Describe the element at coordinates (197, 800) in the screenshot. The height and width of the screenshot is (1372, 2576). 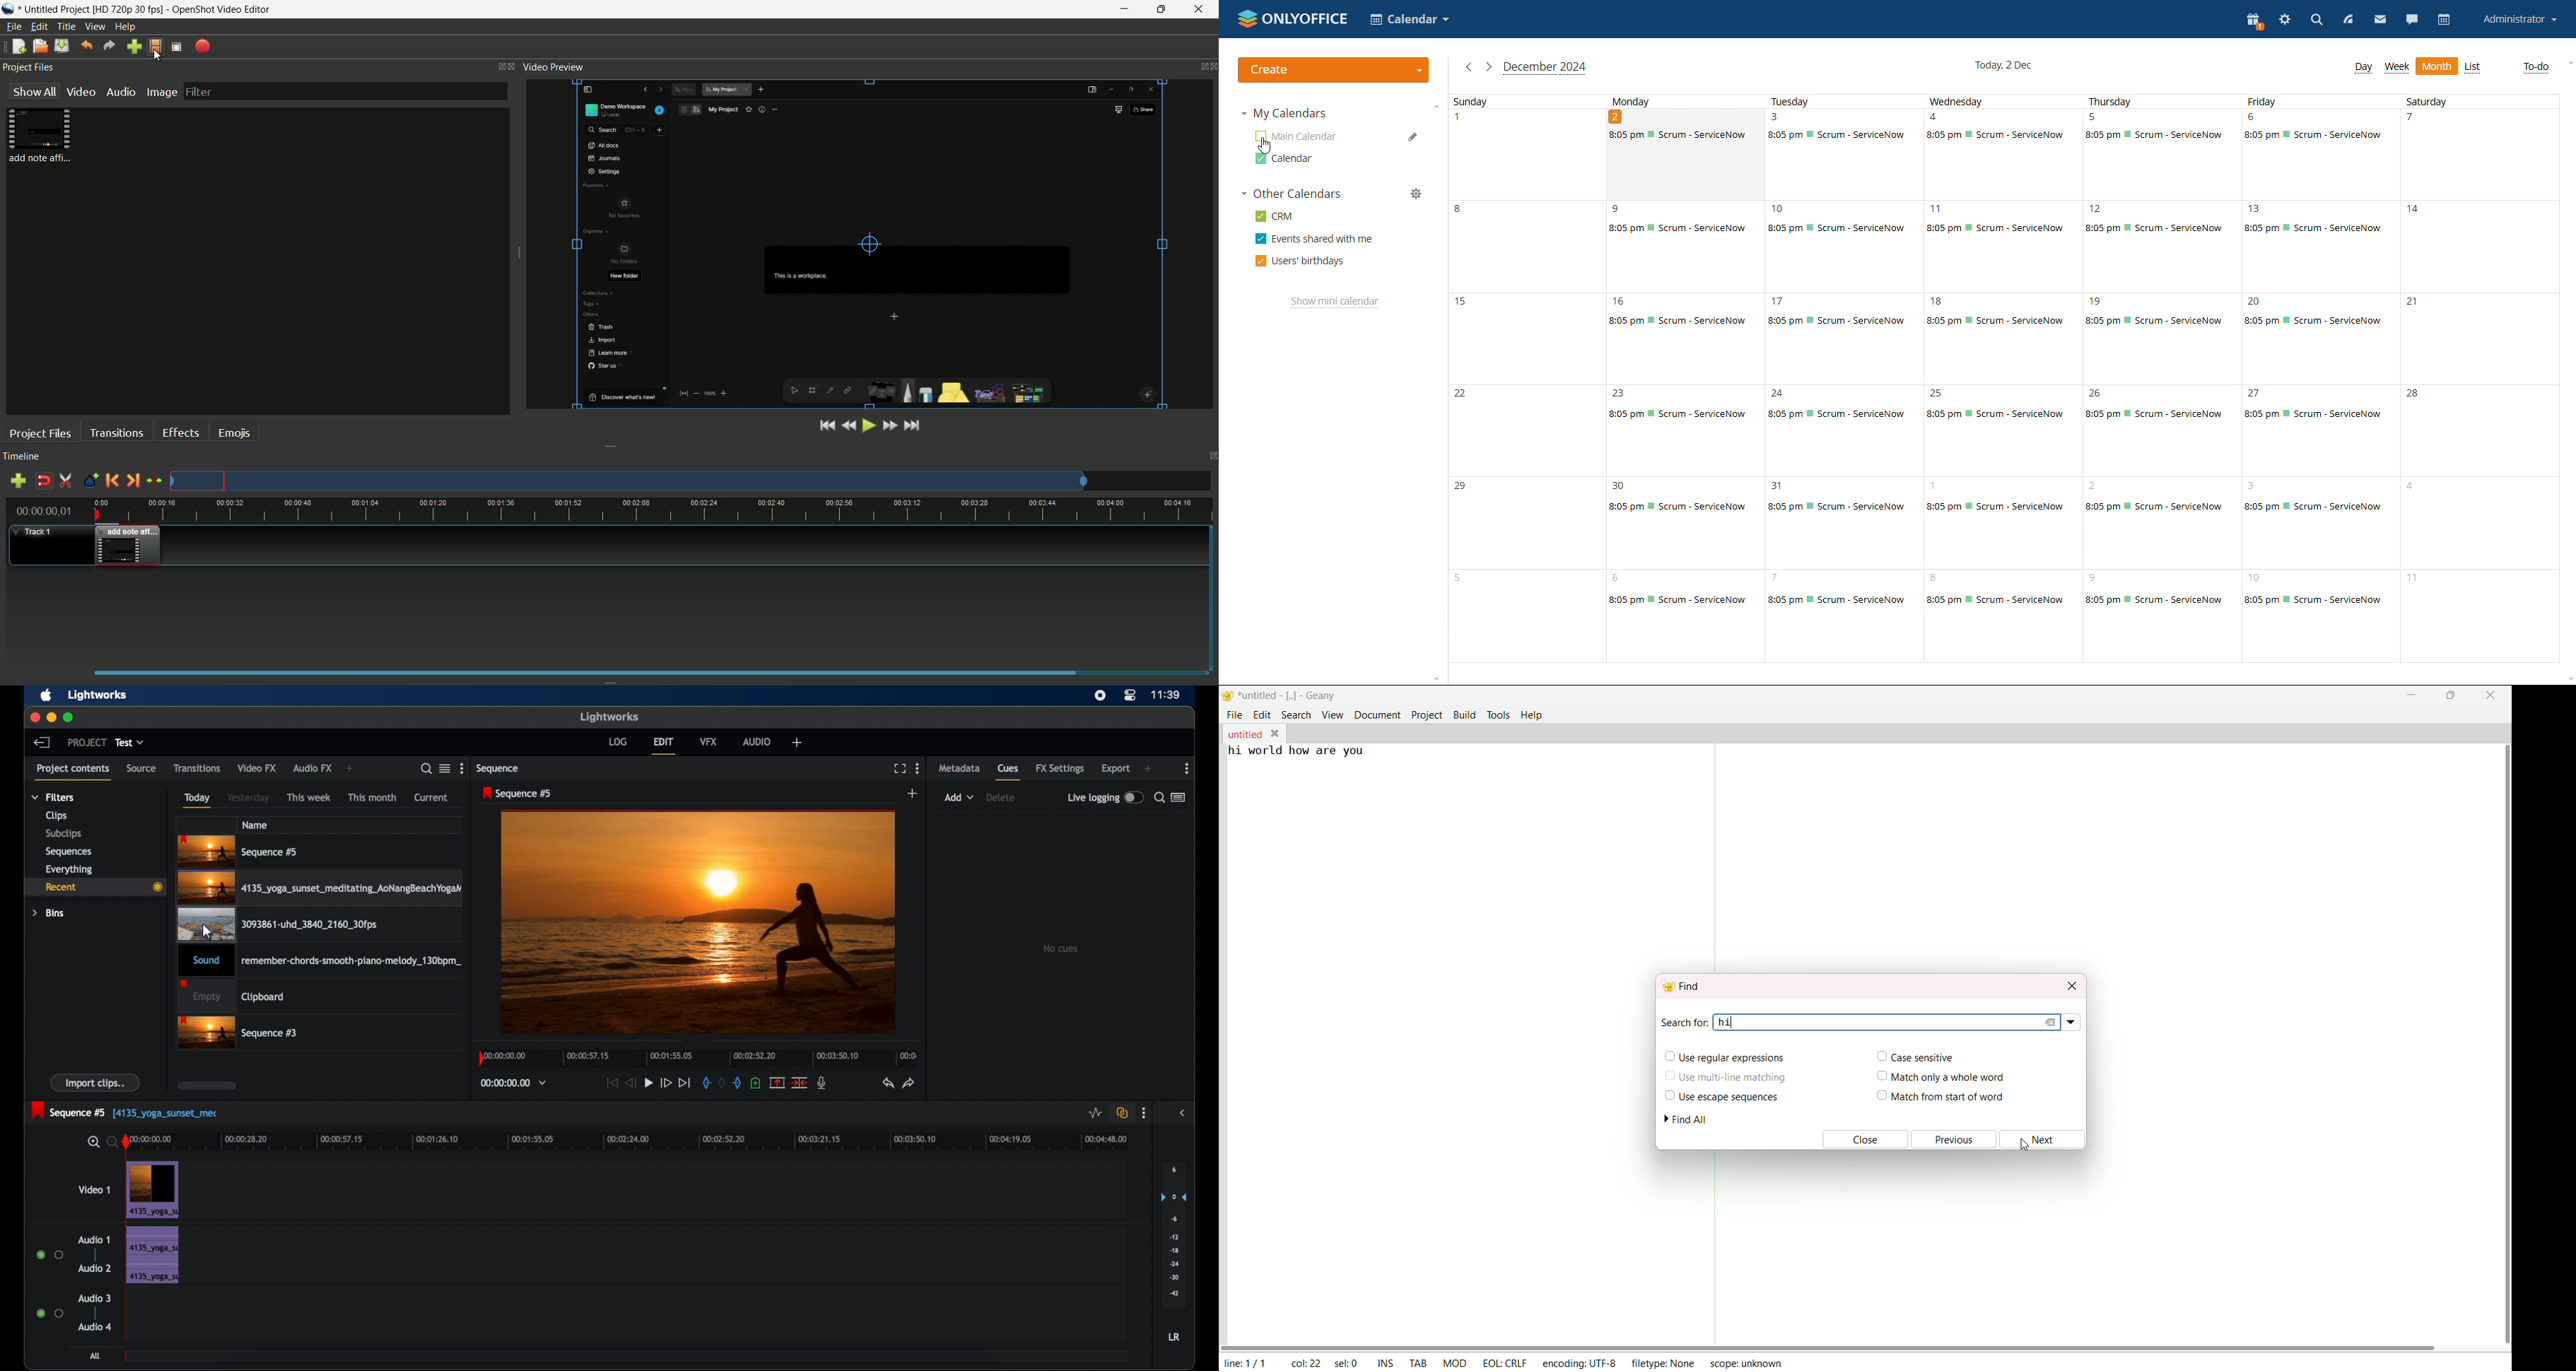
I see `today` at that location.